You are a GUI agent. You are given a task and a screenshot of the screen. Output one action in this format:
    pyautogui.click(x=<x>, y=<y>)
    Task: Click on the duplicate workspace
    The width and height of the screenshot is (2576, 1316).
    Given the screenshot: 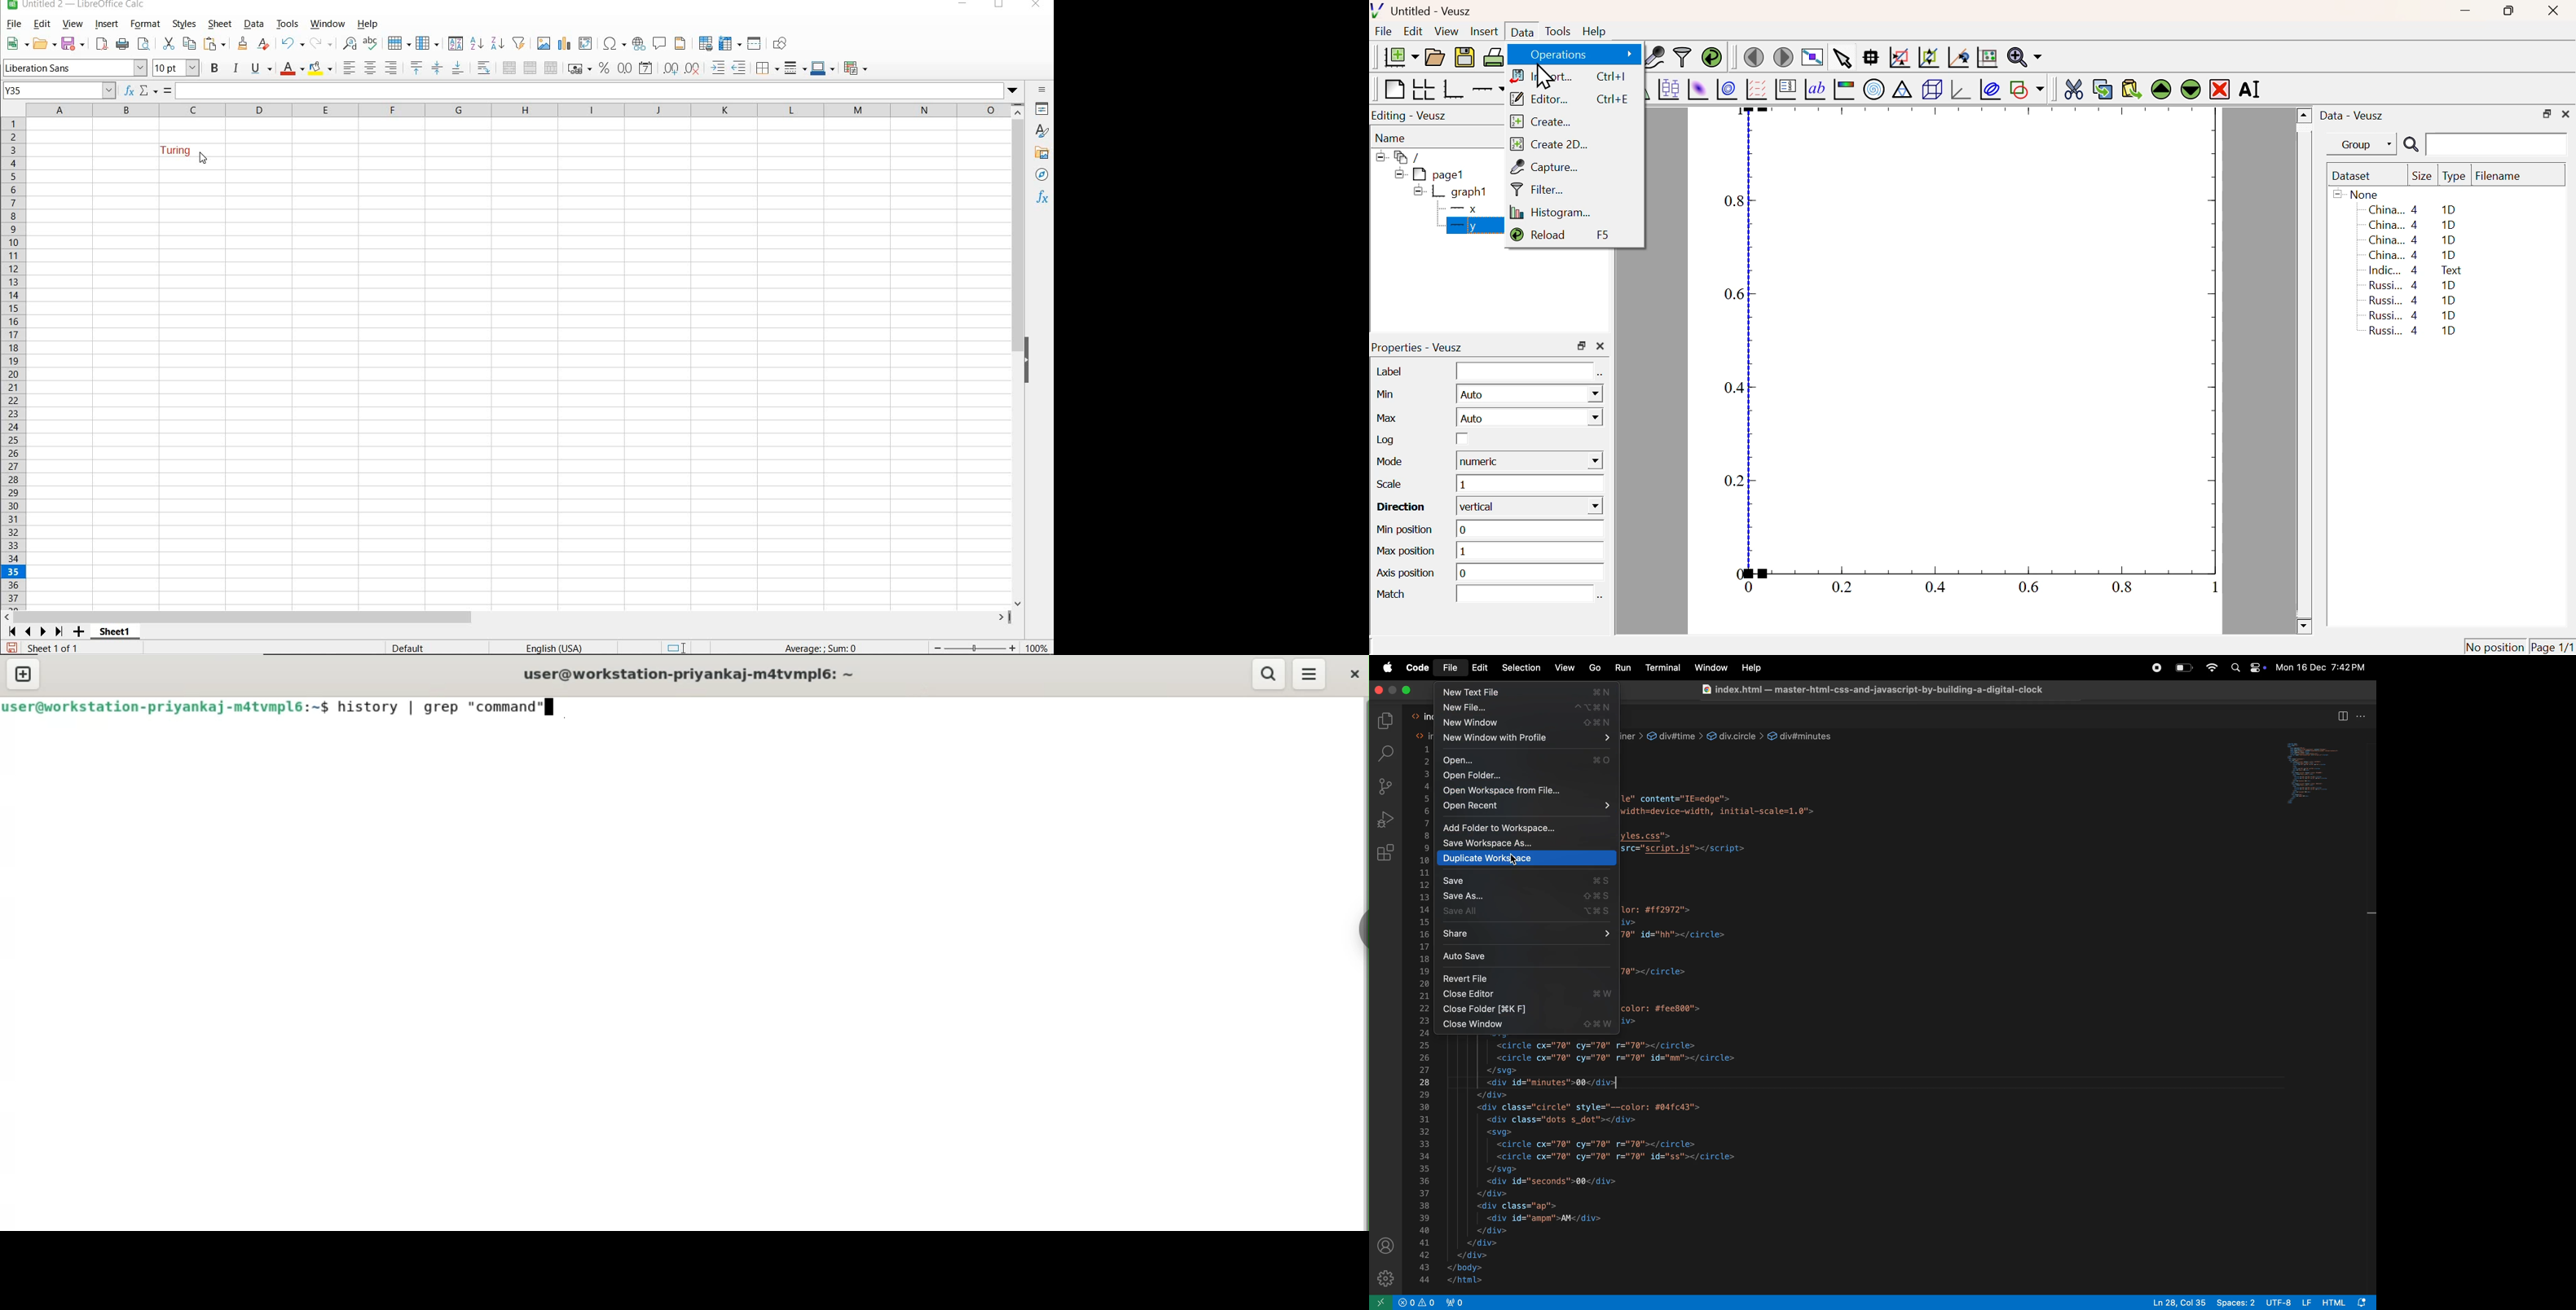 What is the action you would take?
    pyautogui.click(x=1525, y=861)
    